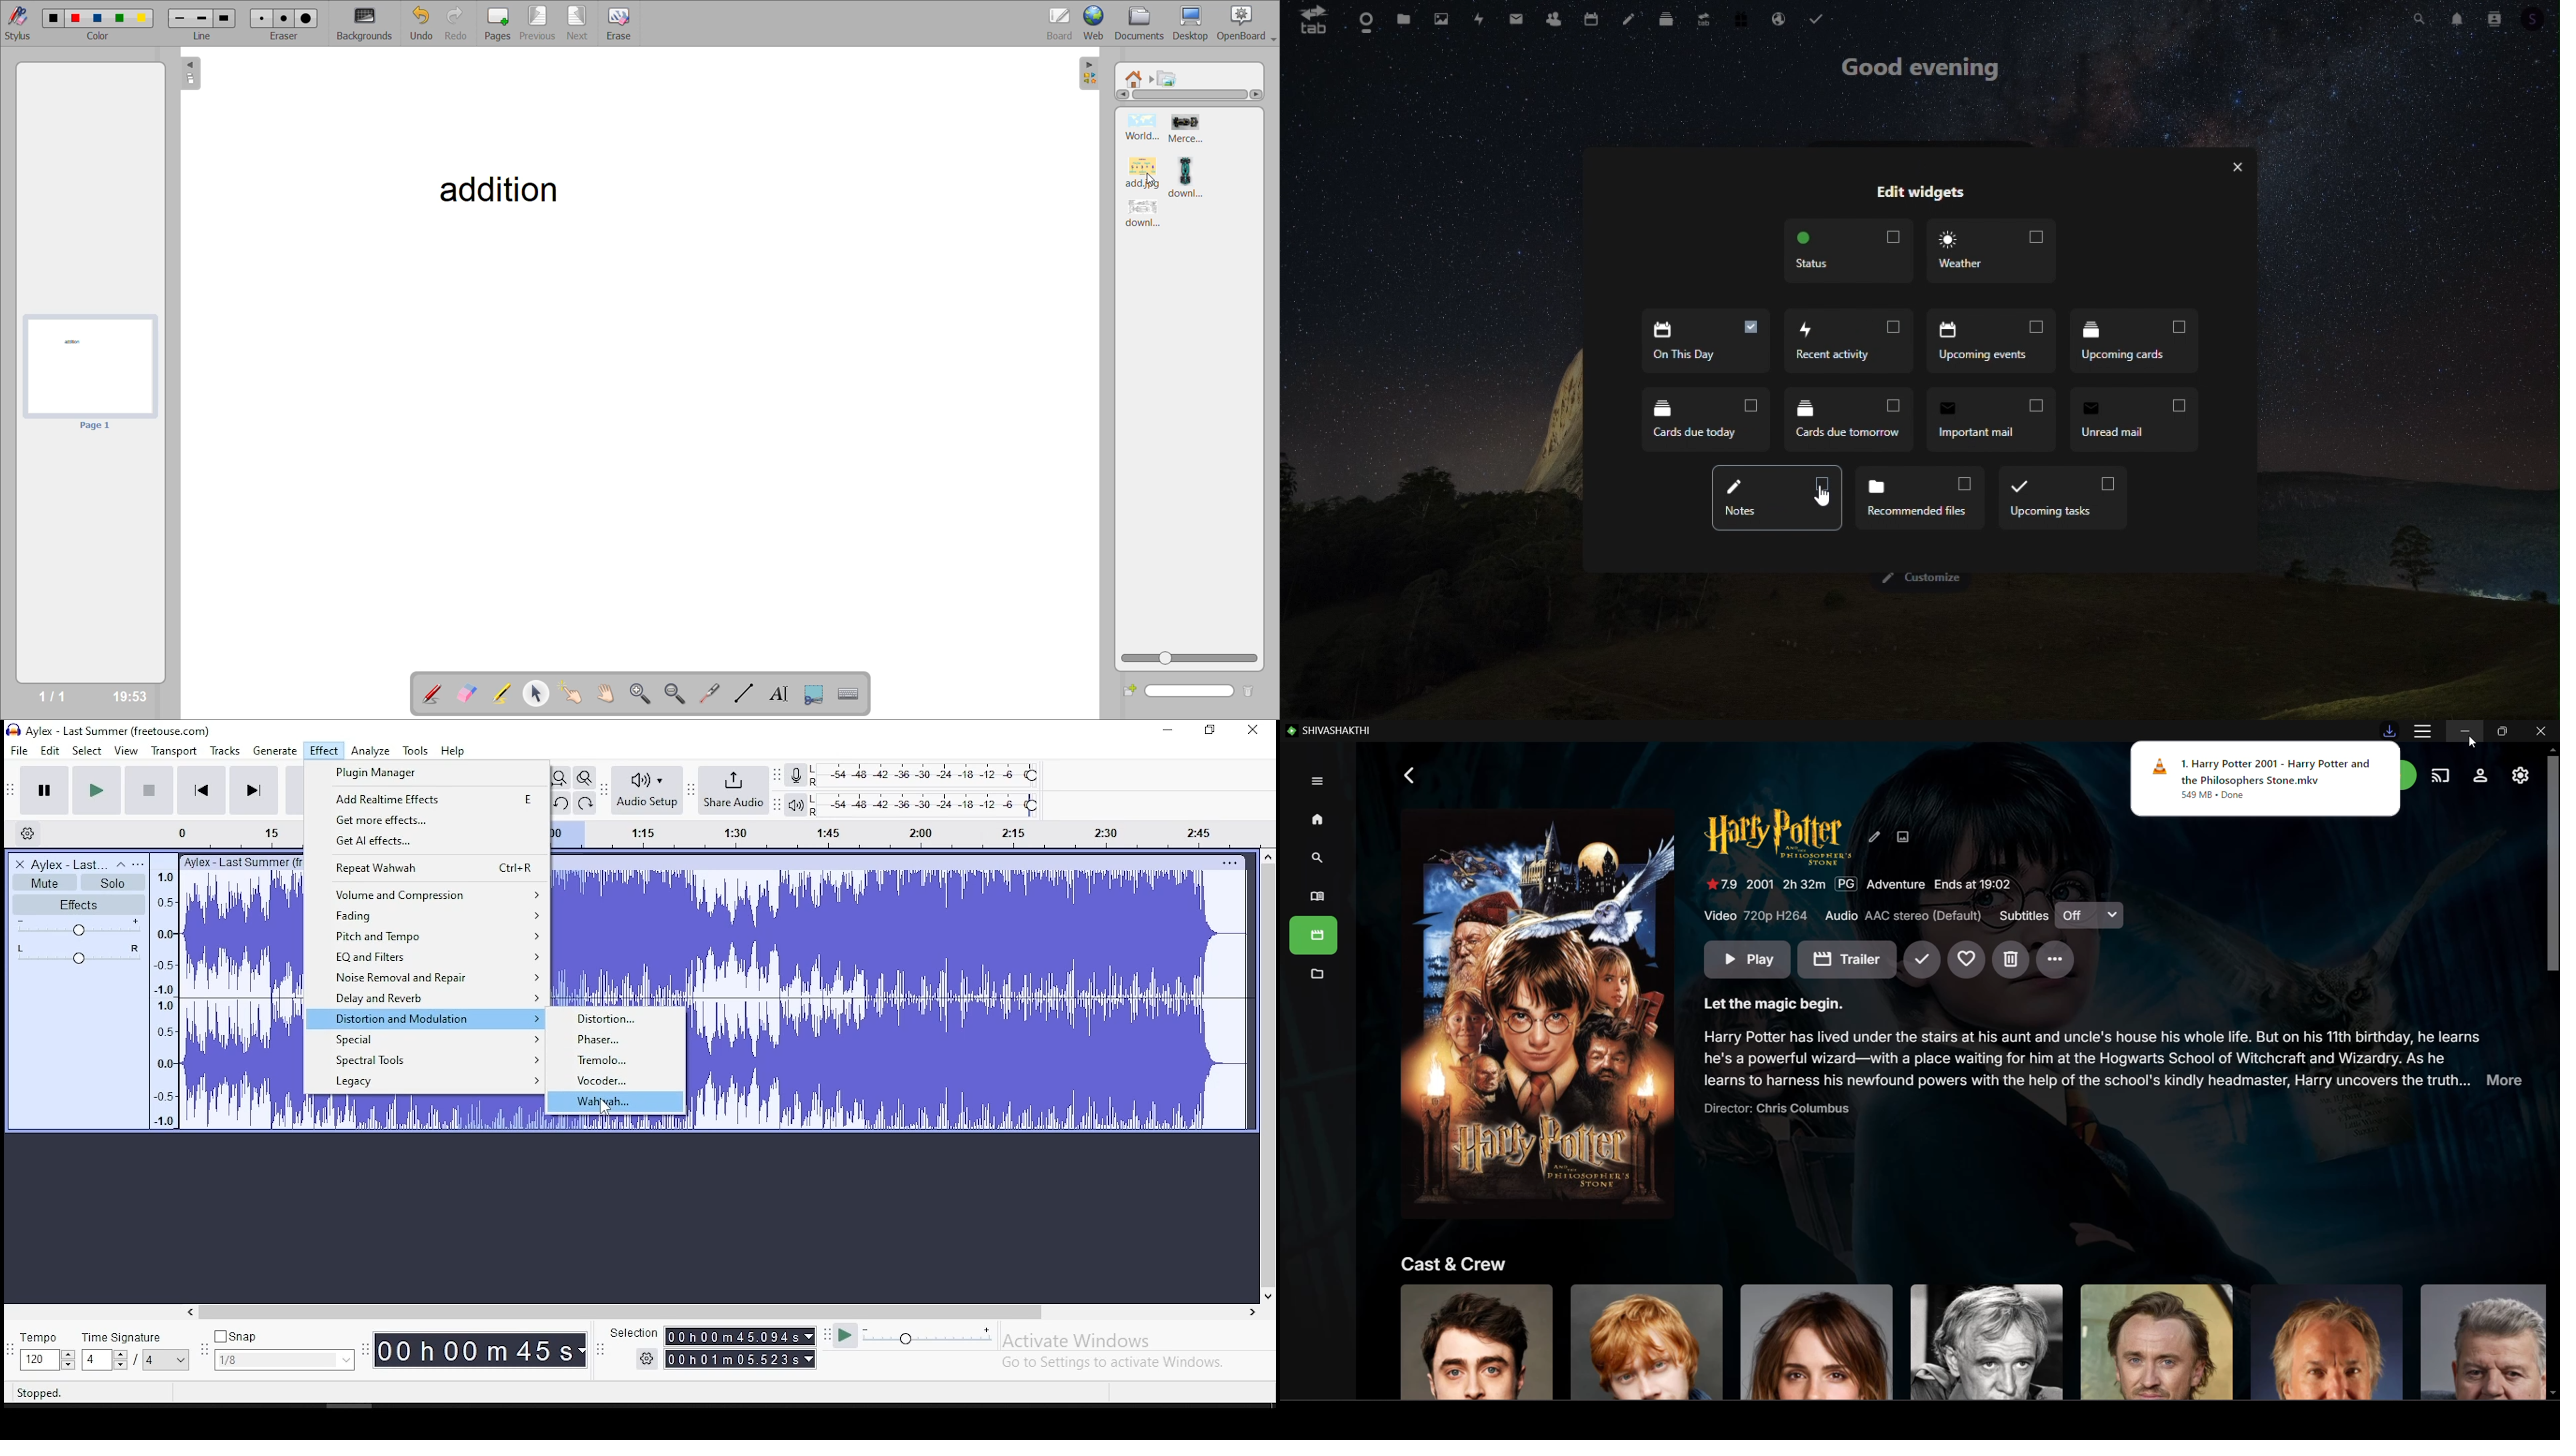 The image size is (2576, 1456). Describe the element at coordinates (168, 994) in the screenshot. I see `timeline` at that location.